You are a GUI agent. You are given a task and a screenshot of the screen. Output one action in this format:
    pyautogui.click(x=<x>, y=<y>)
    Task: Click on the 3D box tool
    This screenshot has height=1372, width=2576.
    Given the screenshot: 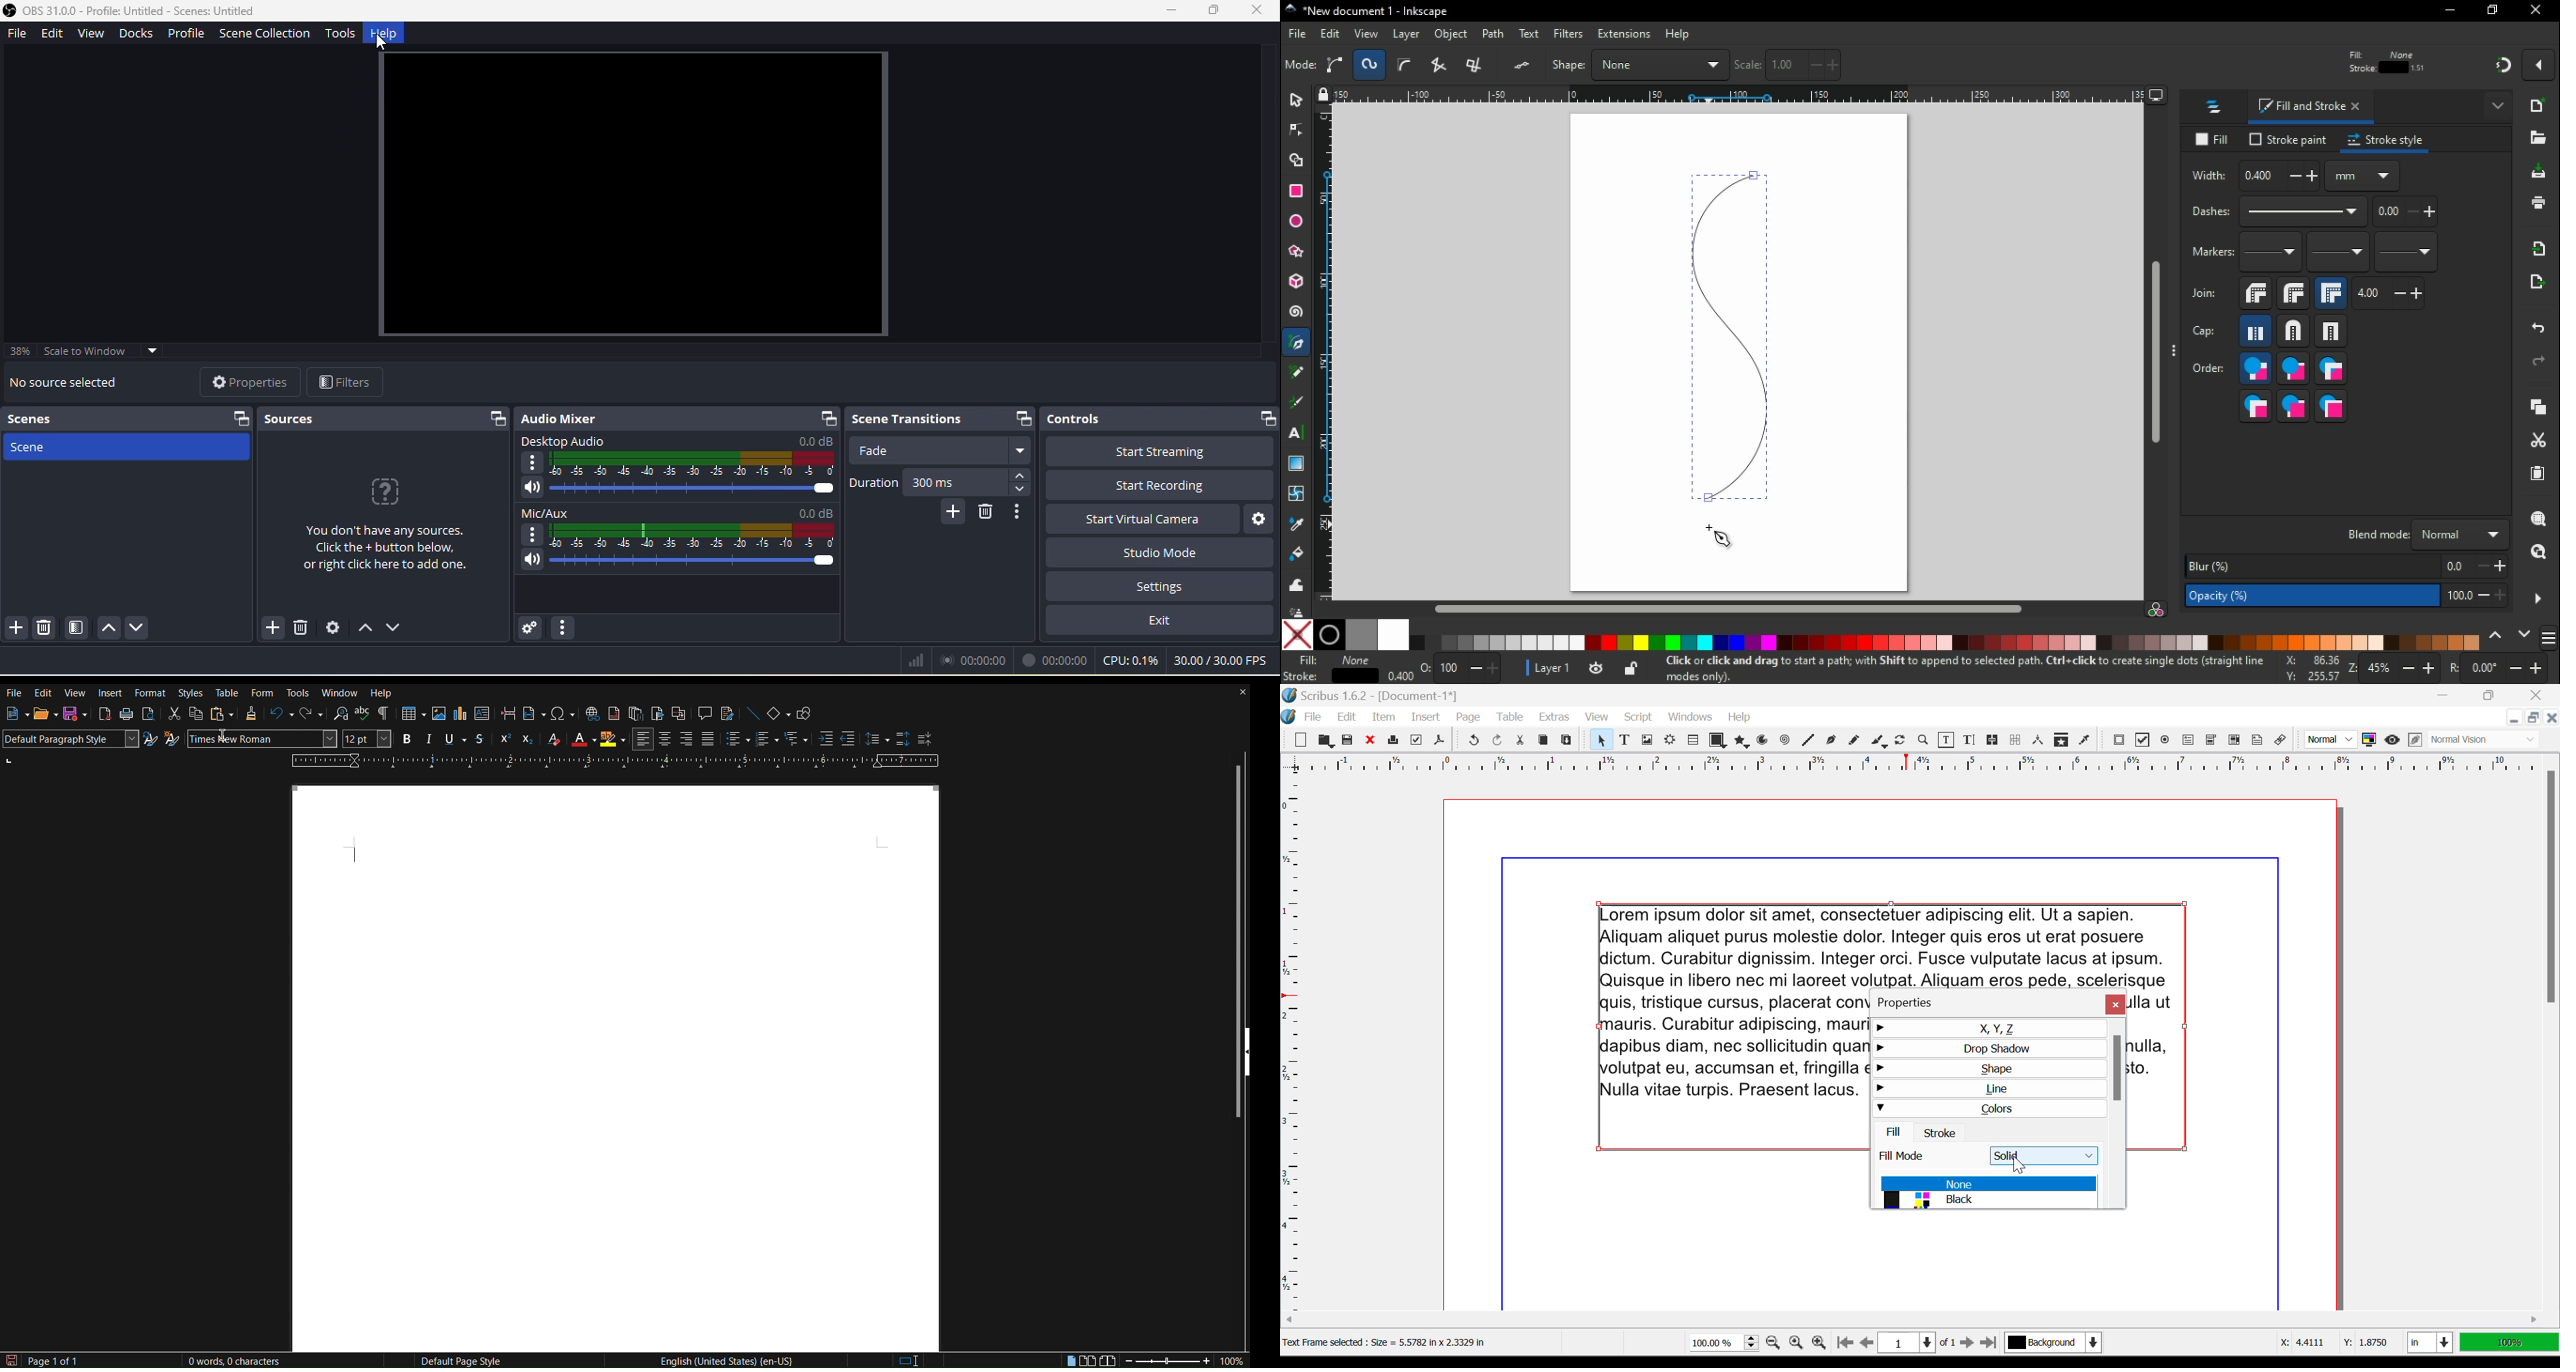 What is the action you would take?
    pyautogui.click(x=1296, y=284)
    